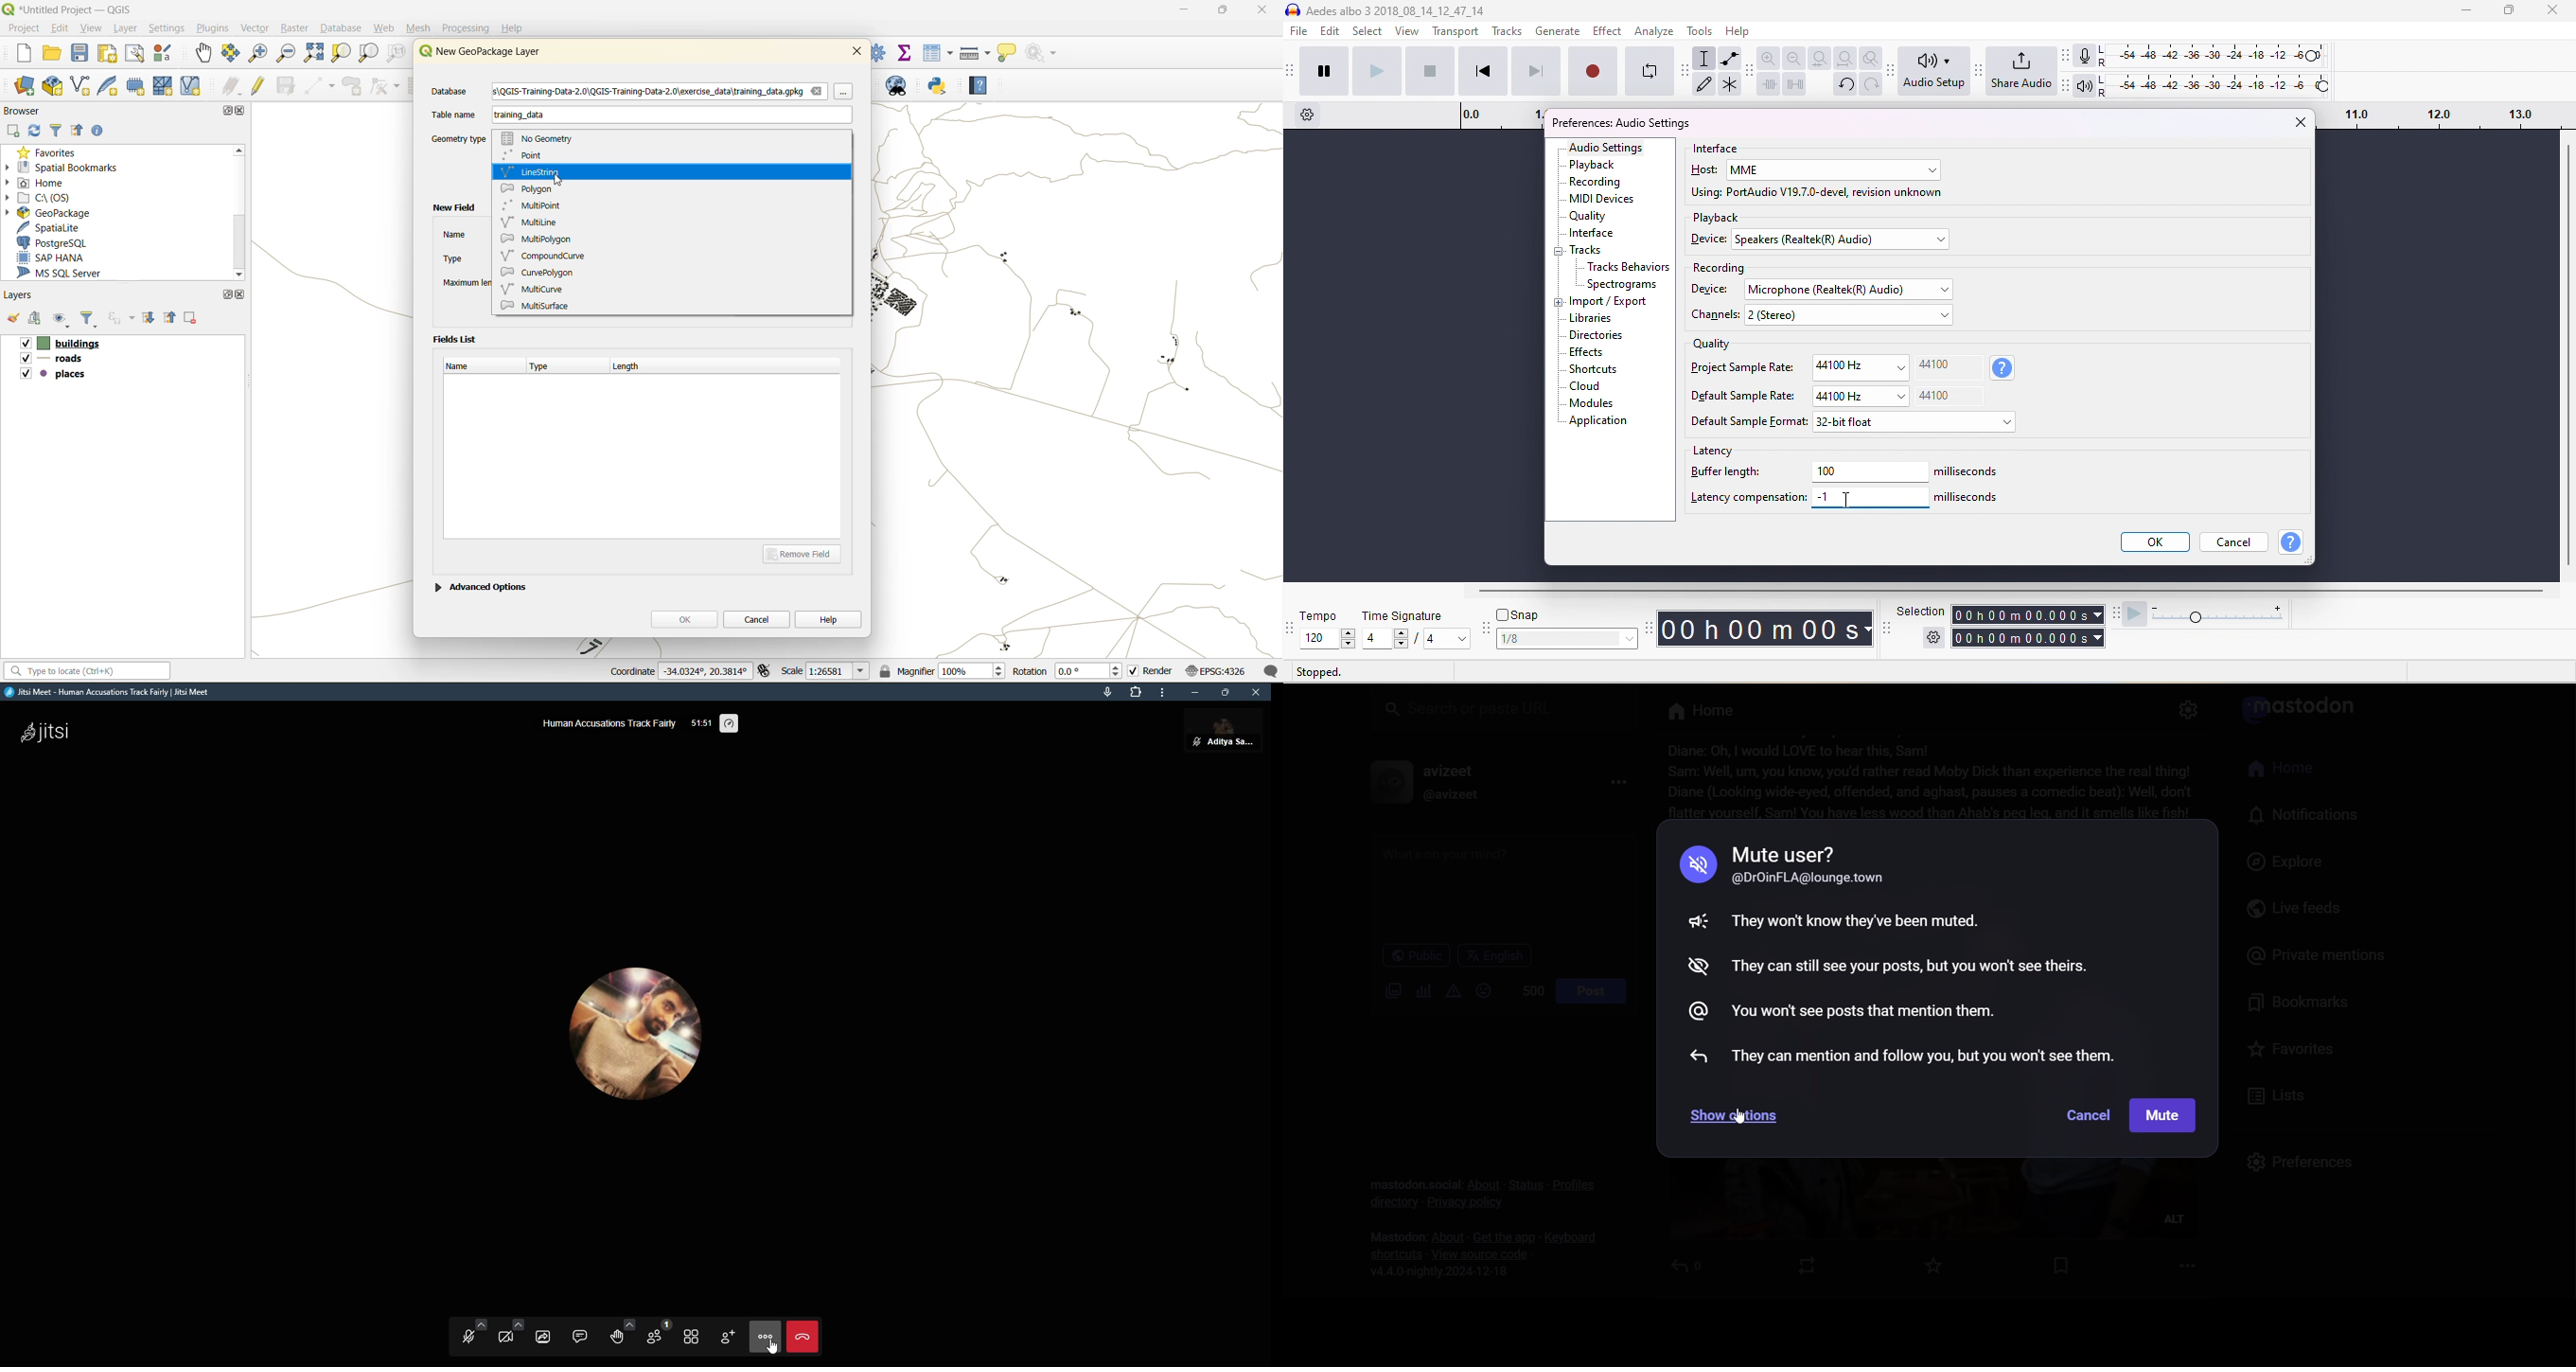 The image size is (2576, 1372). I want to click on device, so click(1708, 239).